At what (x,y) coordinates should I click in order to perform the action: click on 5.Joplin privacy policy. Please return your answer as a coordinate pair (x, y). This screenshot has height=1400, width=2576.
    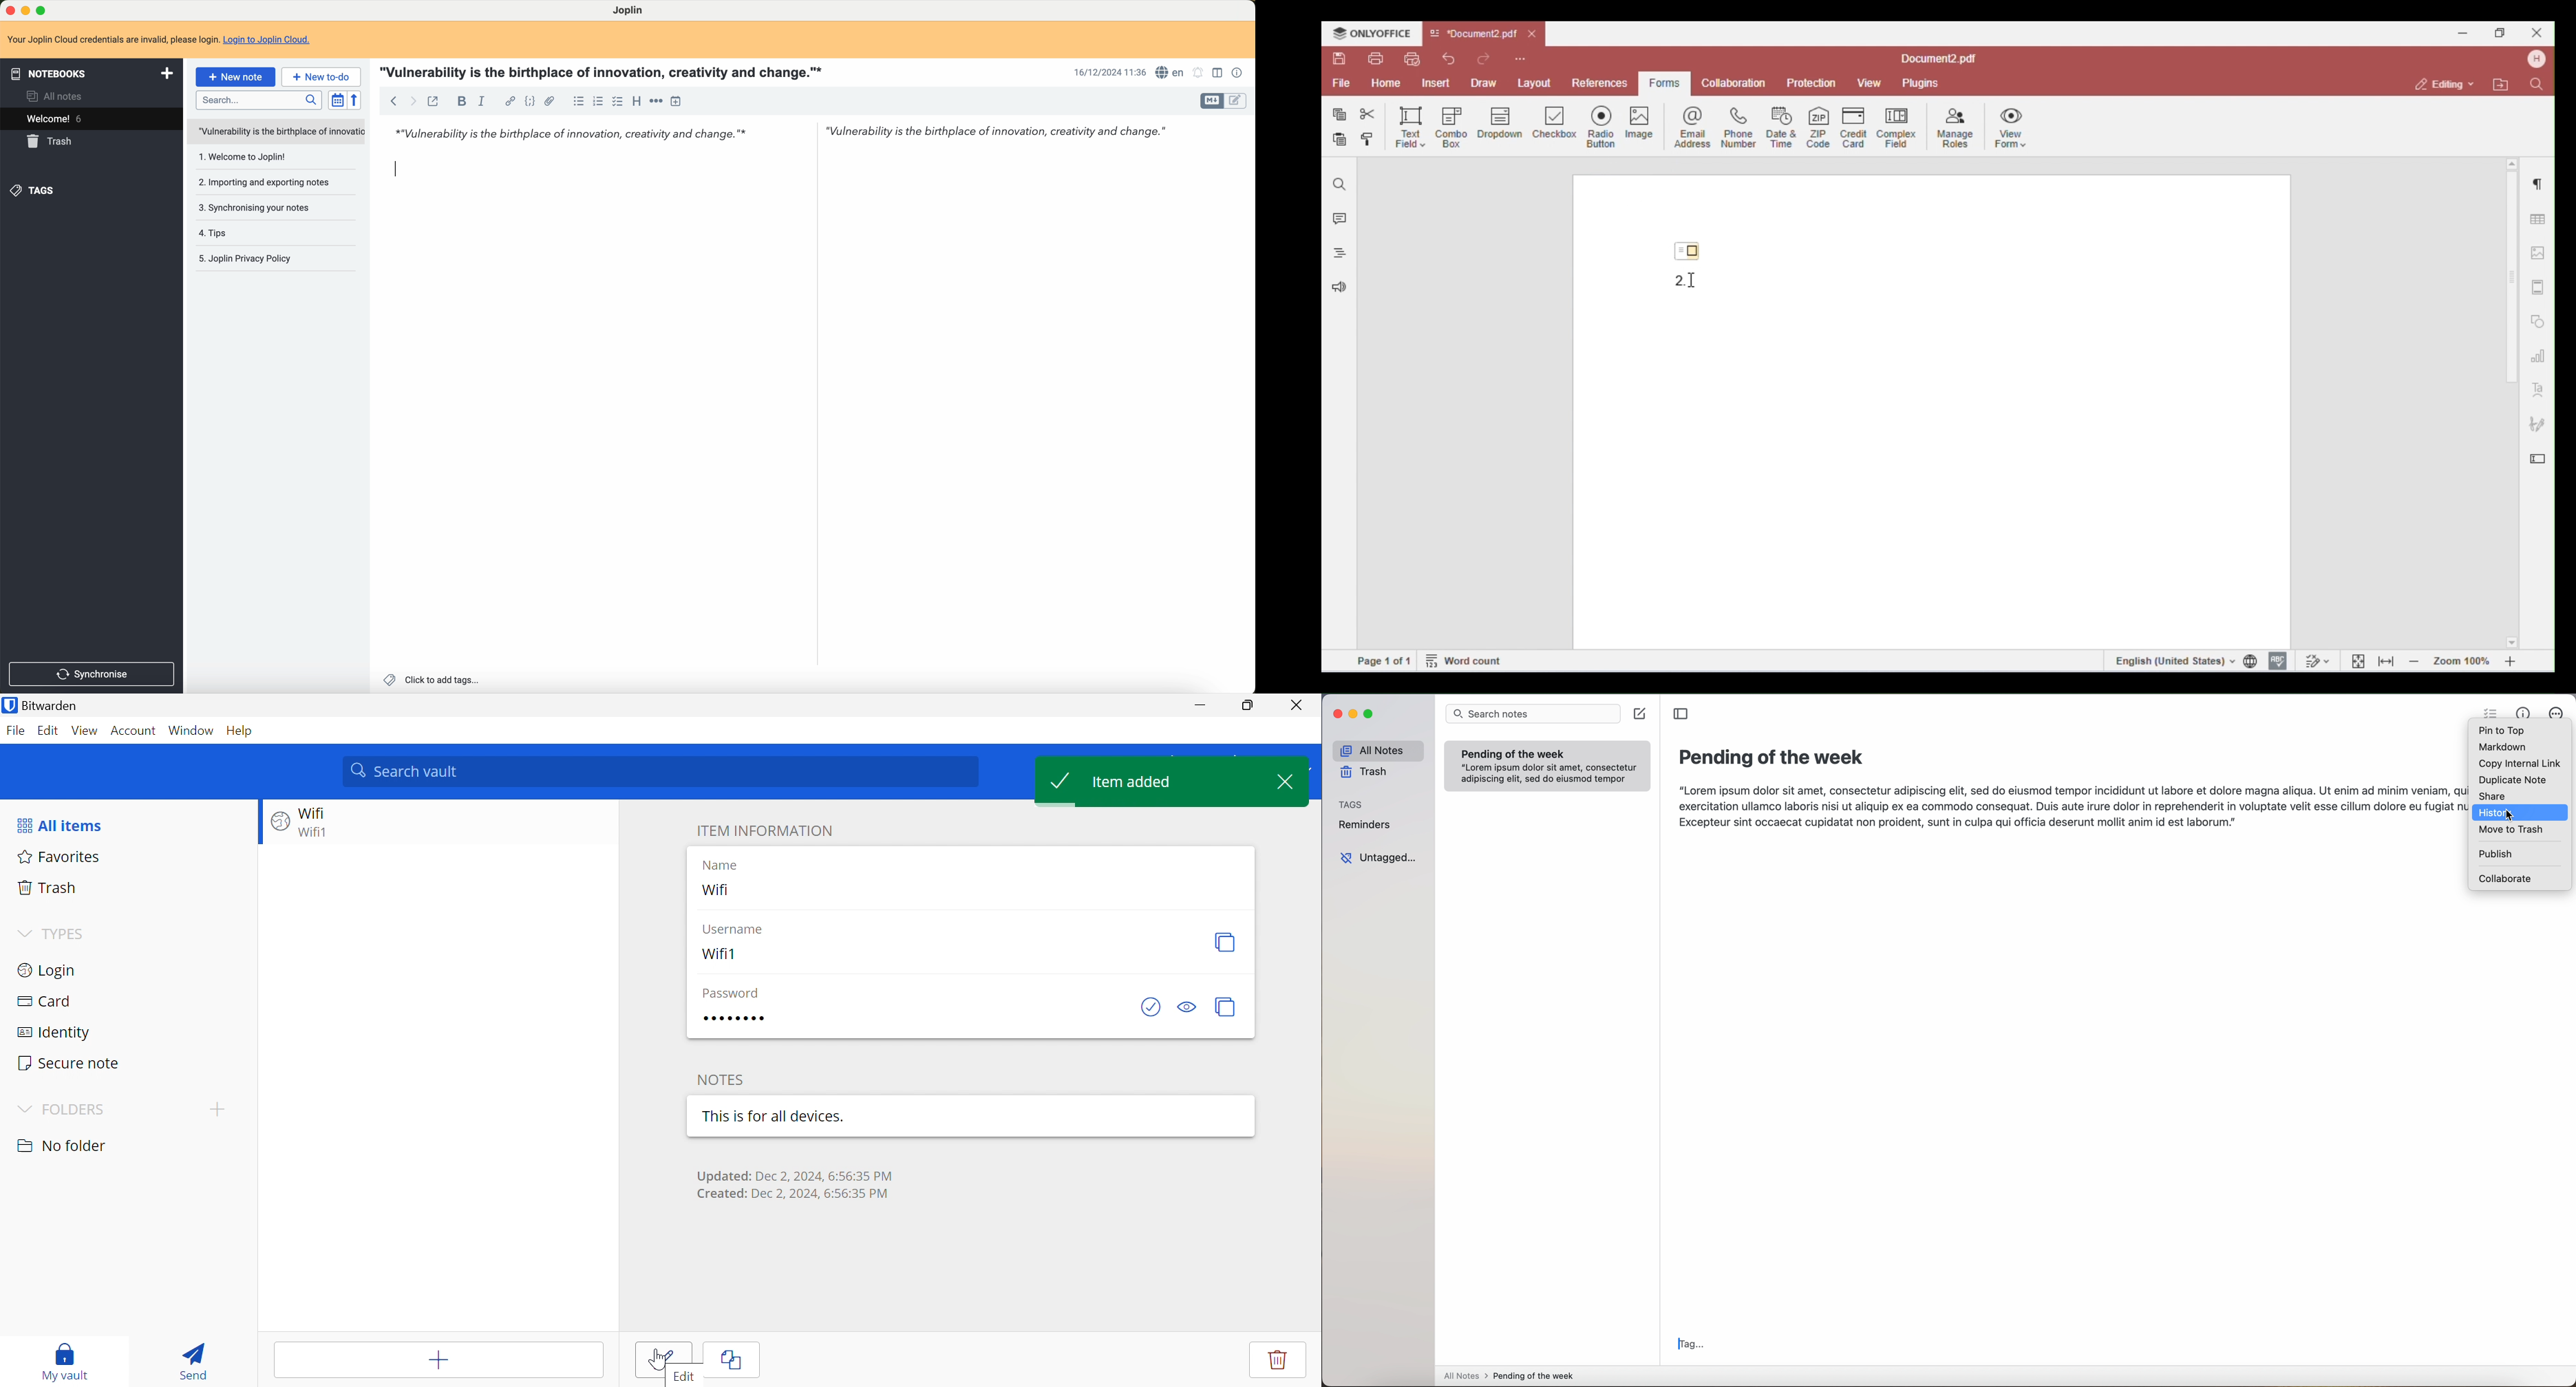
    Looking at the image, I should click on (250, 258).